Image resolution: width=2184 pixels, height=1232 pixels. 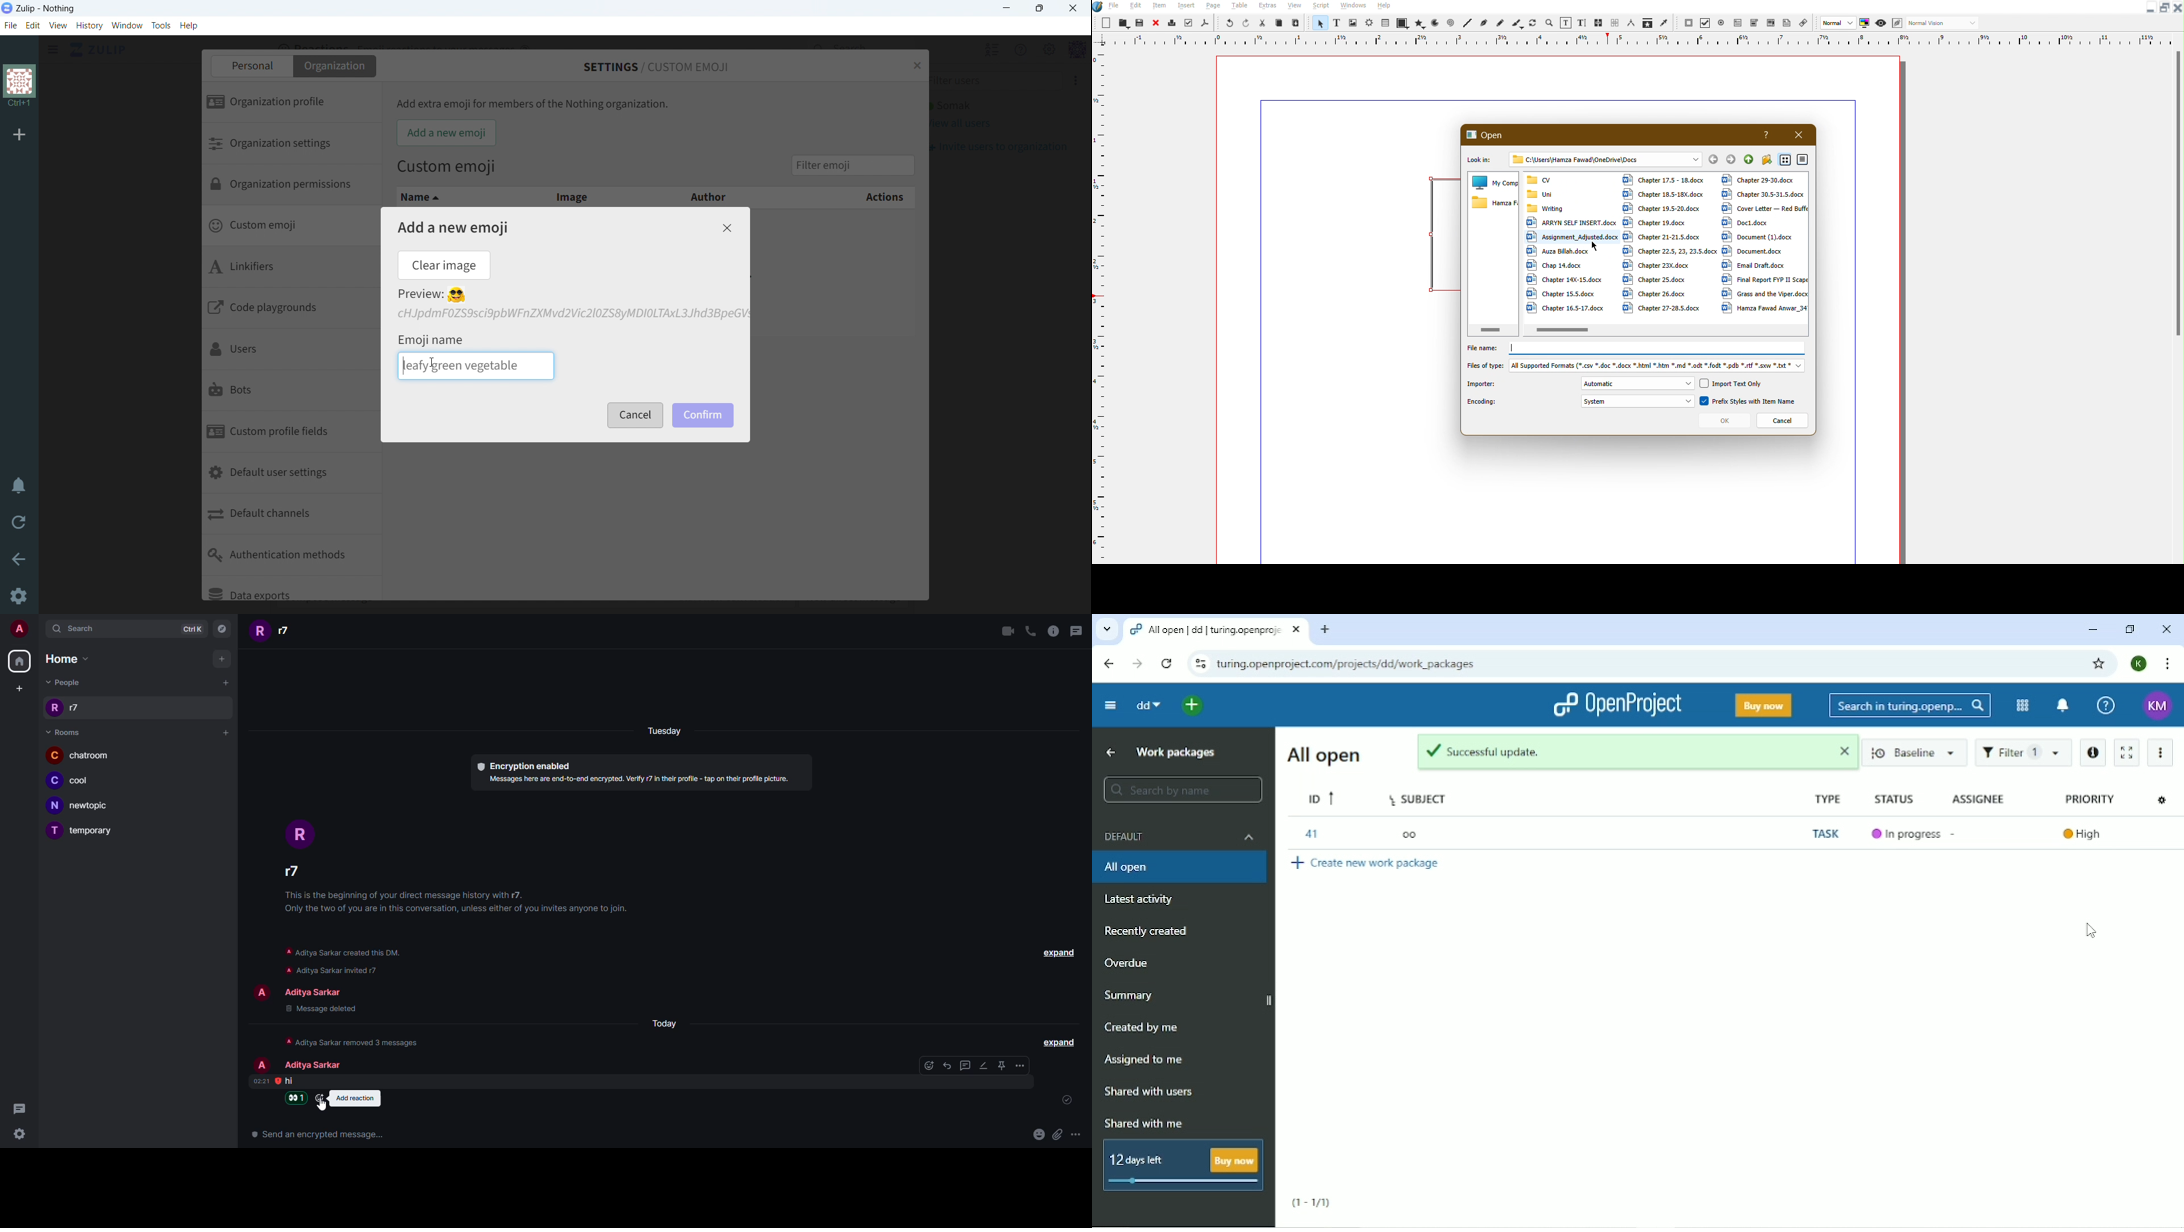 I want to click on profile, so click(x=301, y=830).